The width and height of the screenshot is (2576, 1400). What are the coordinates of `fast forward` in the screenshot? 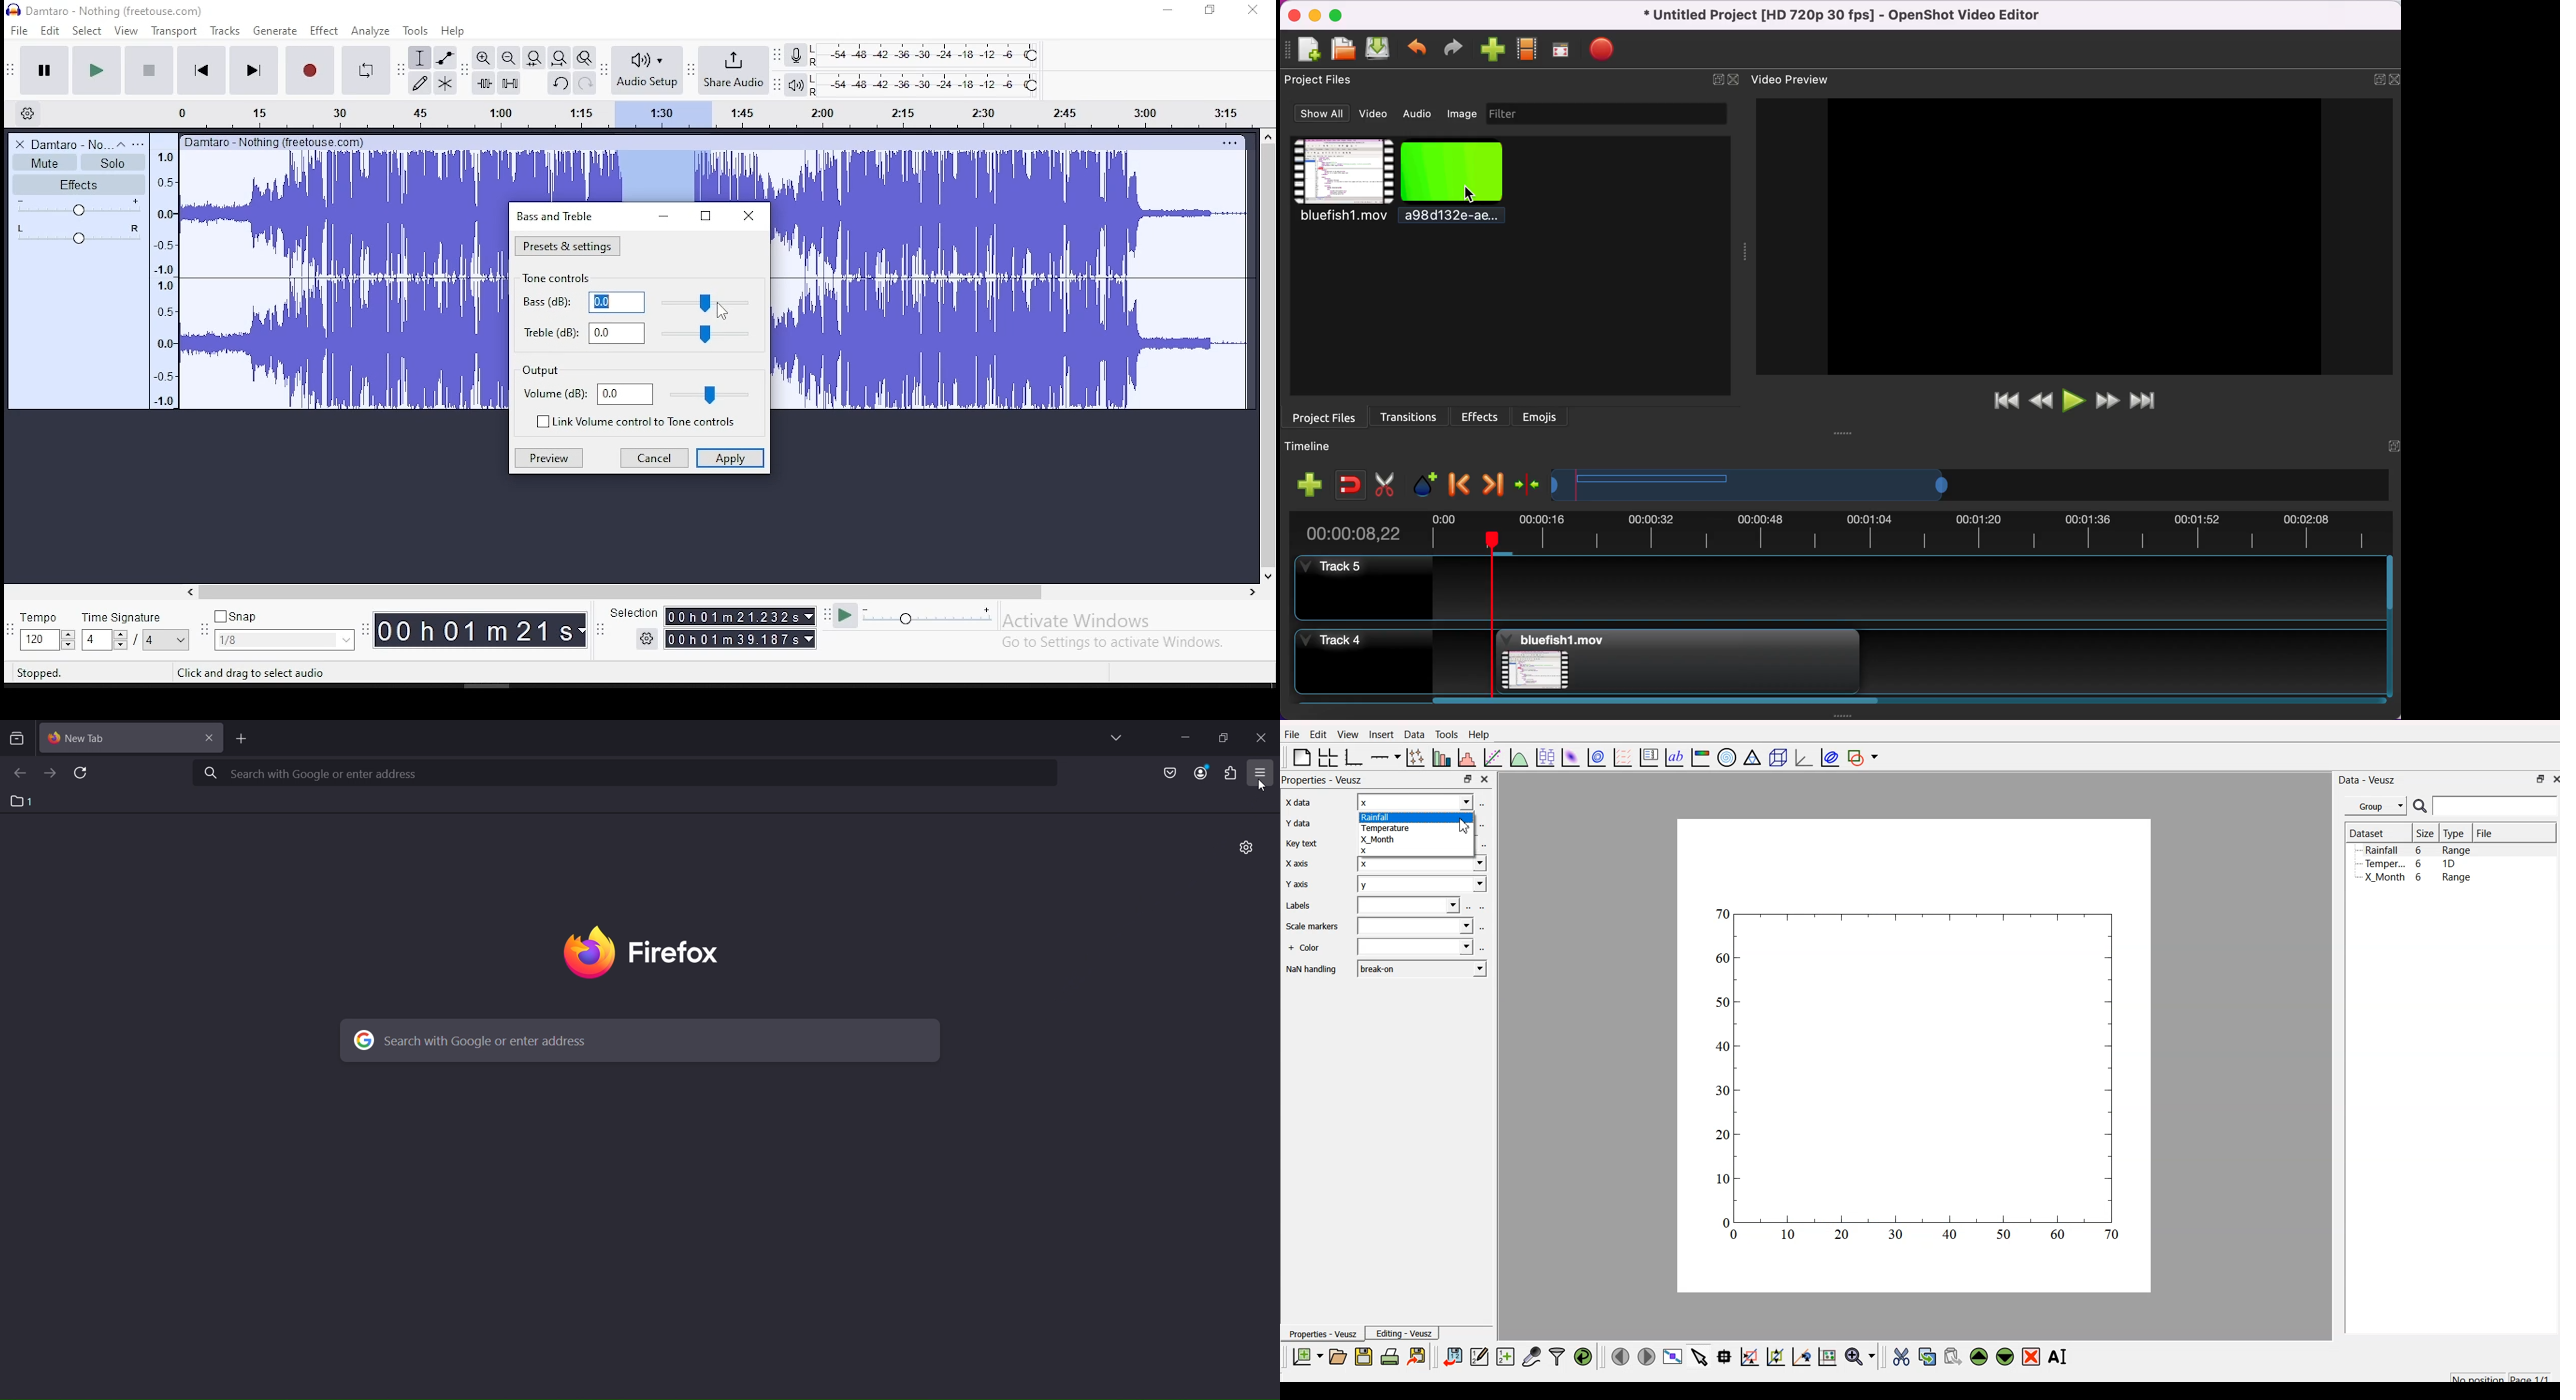 It's located at (2111, 403).